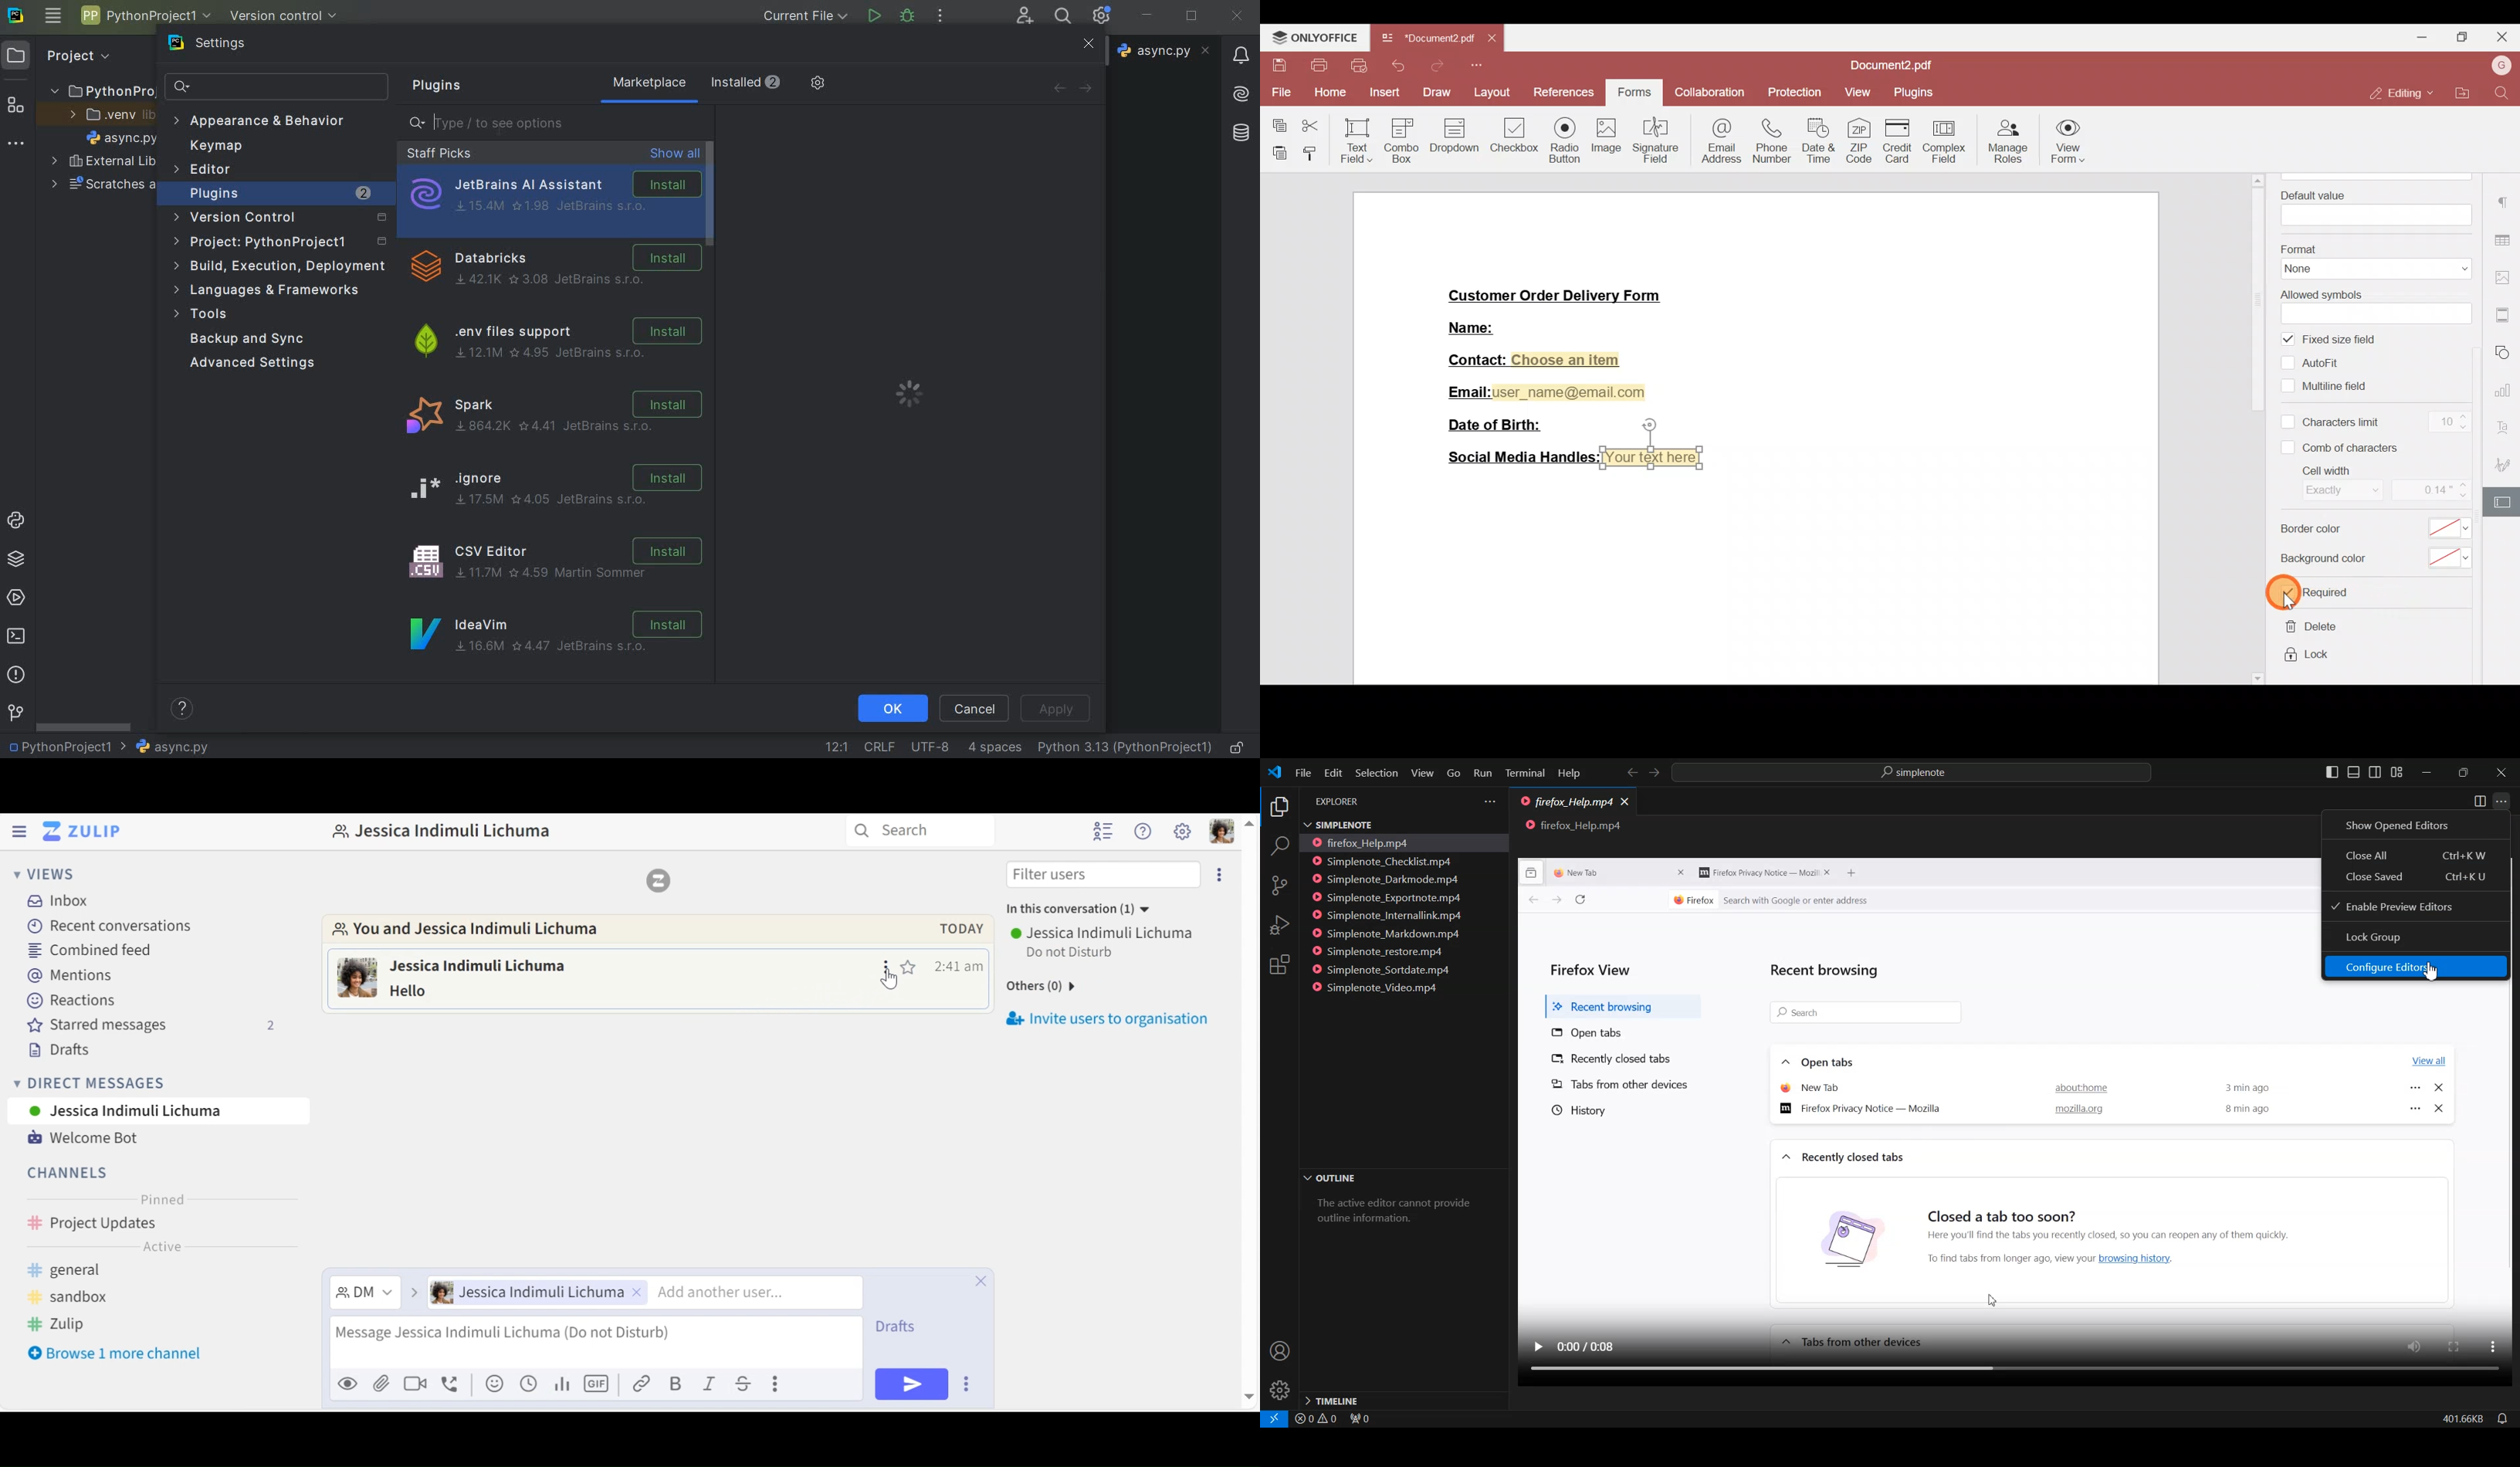 This screenshot has width=2520, height=1484. I want to click on Manage roles, so click(2009, 139).